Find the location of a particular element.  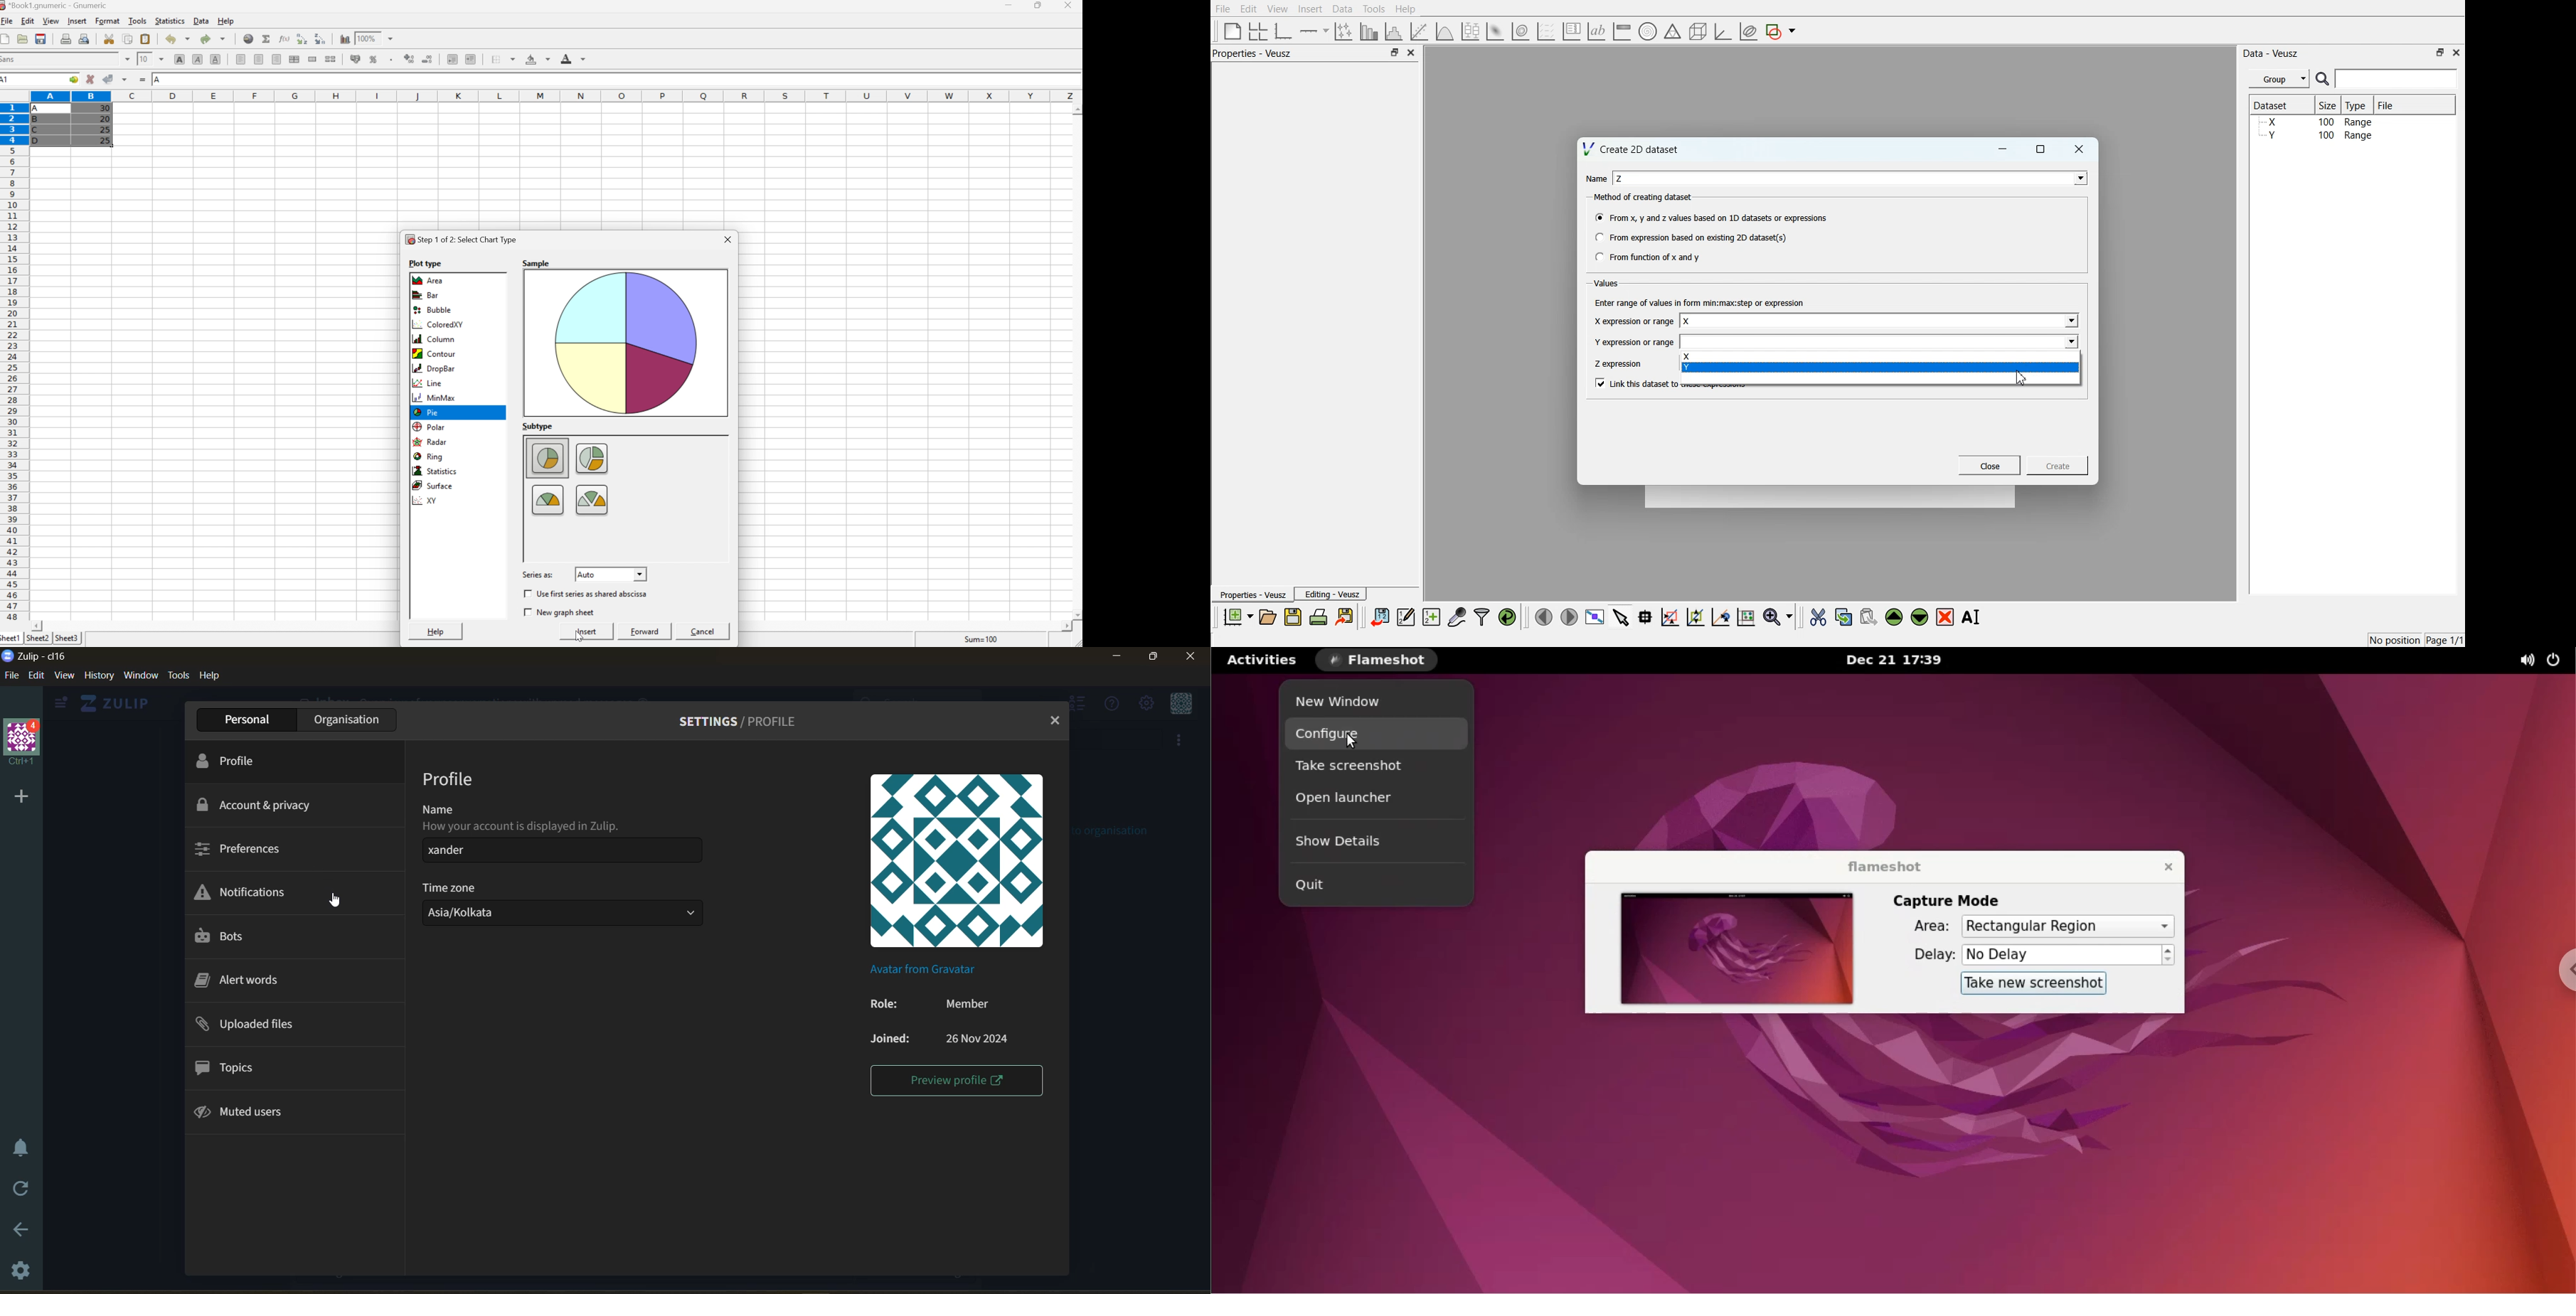

Sheet1 is located at coordinates (11, 639).